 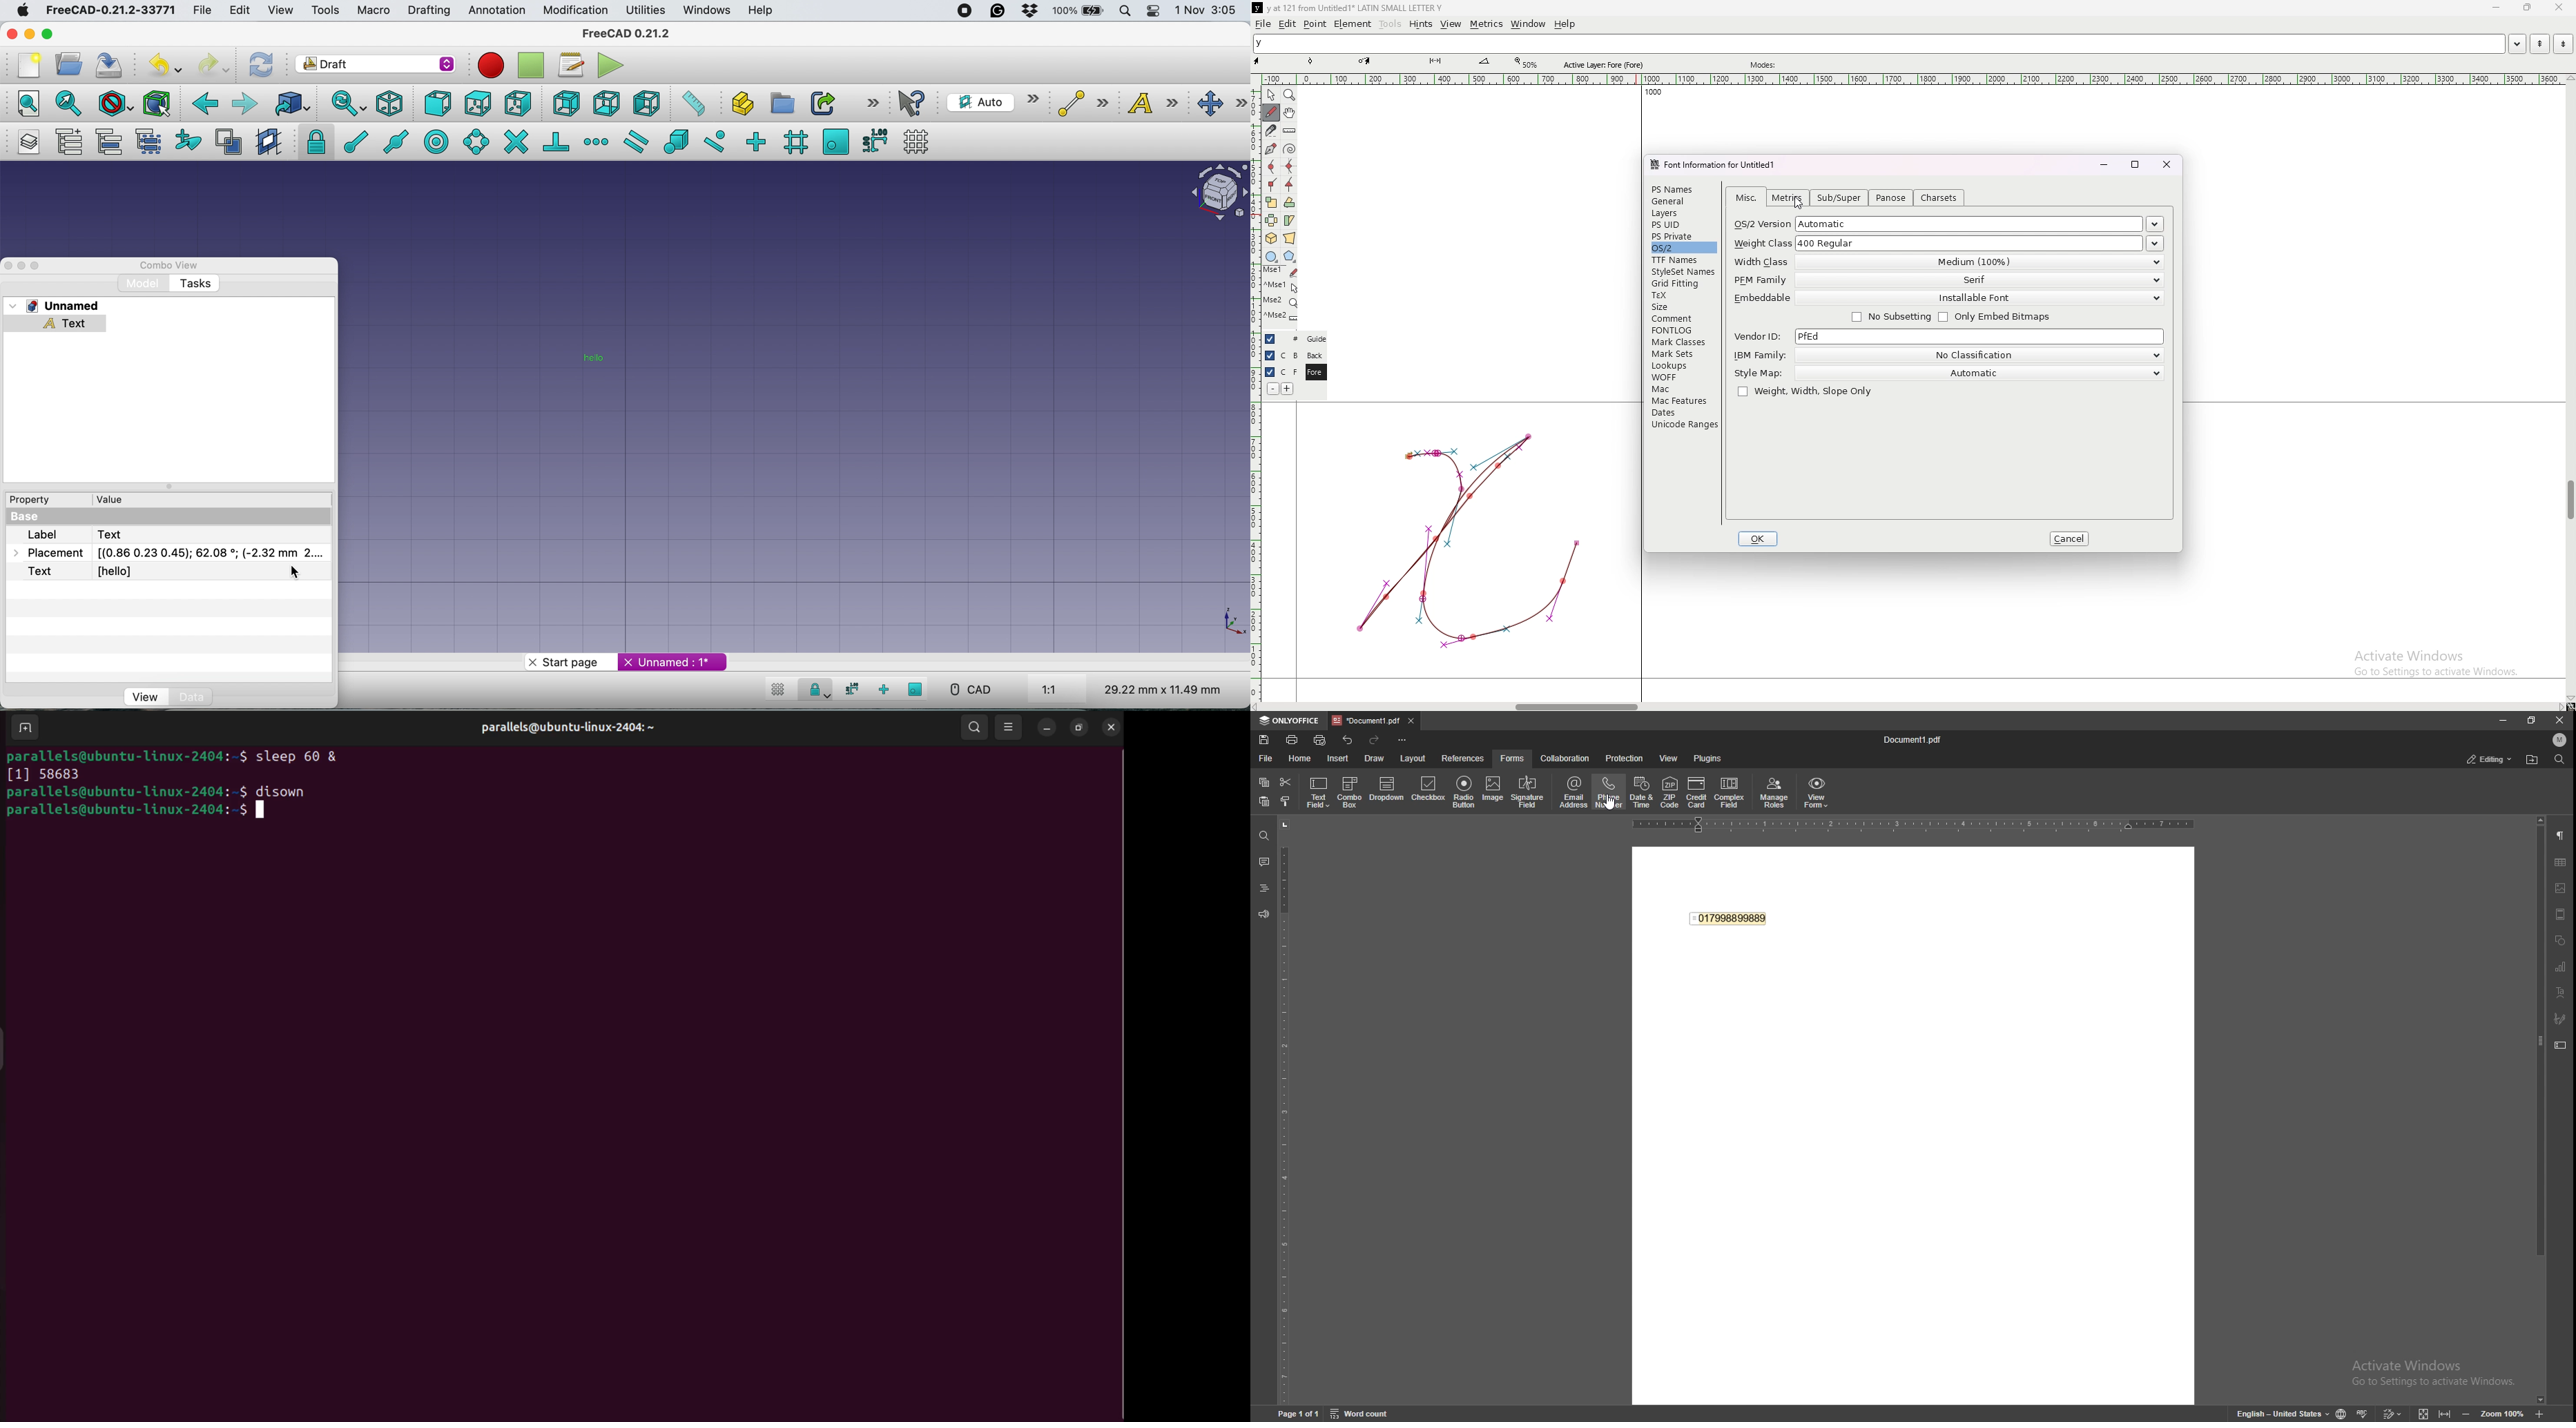 I want to click on Data, so click(x=193, y=697).